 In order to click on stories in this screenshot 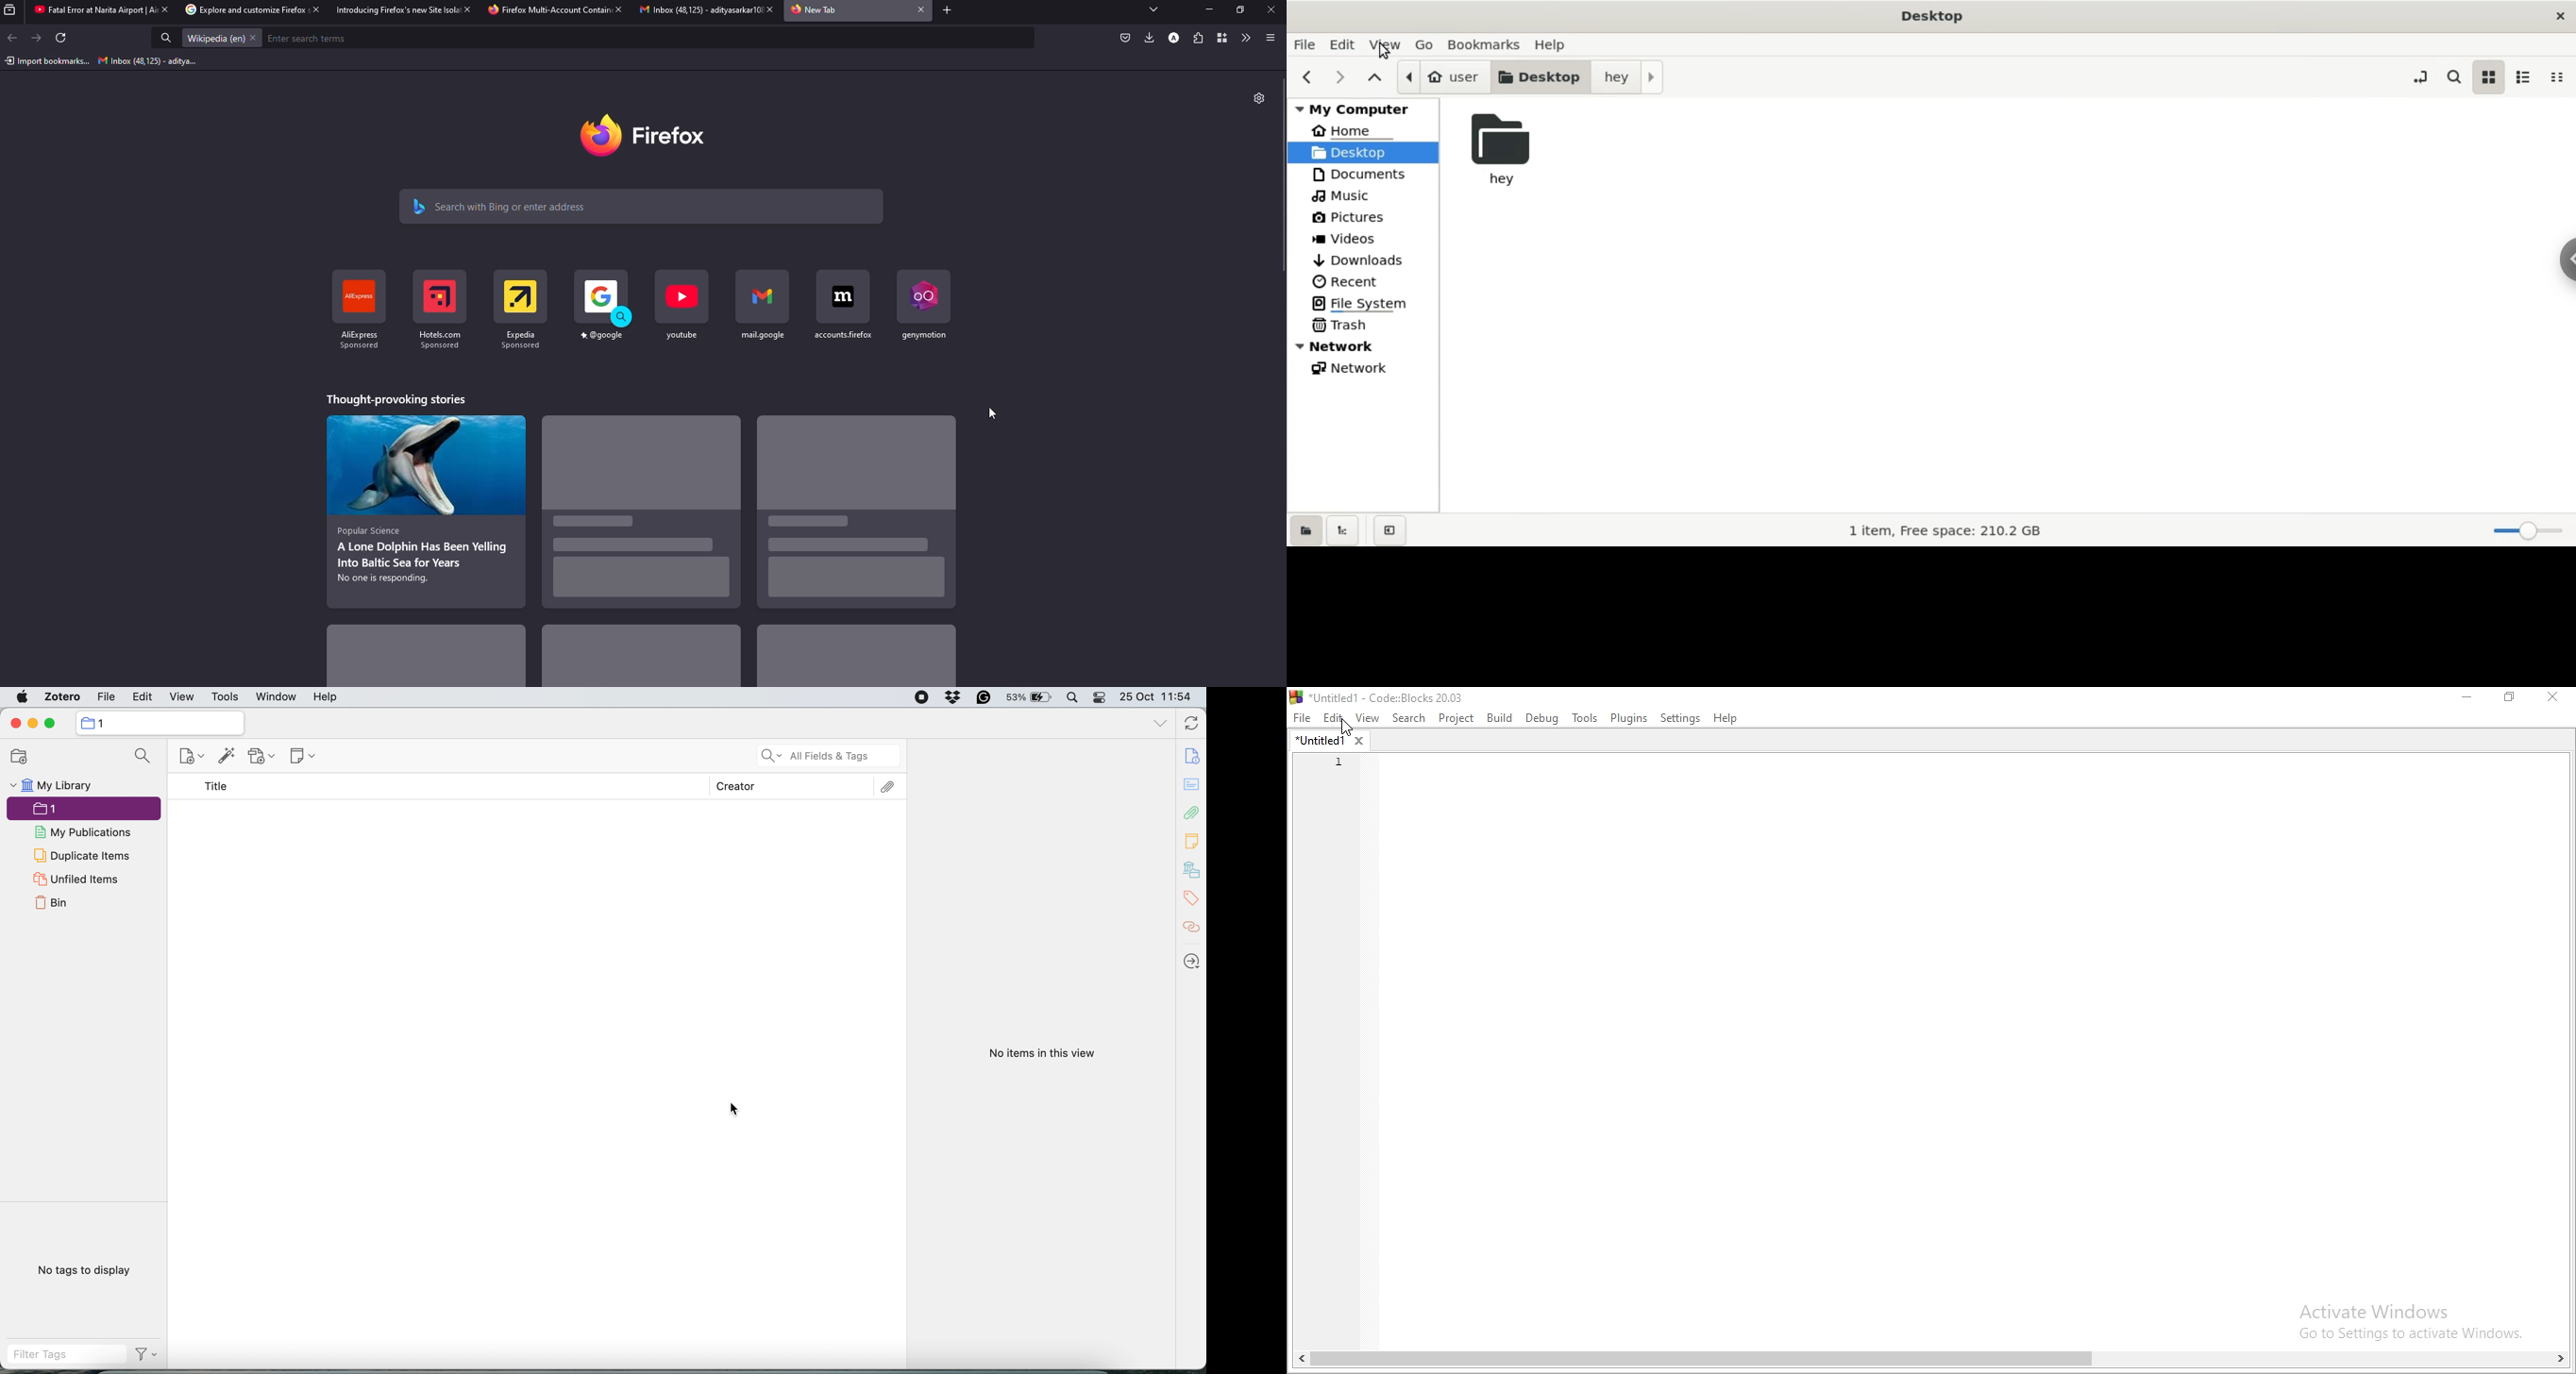, I will do `click(855, 513)`.